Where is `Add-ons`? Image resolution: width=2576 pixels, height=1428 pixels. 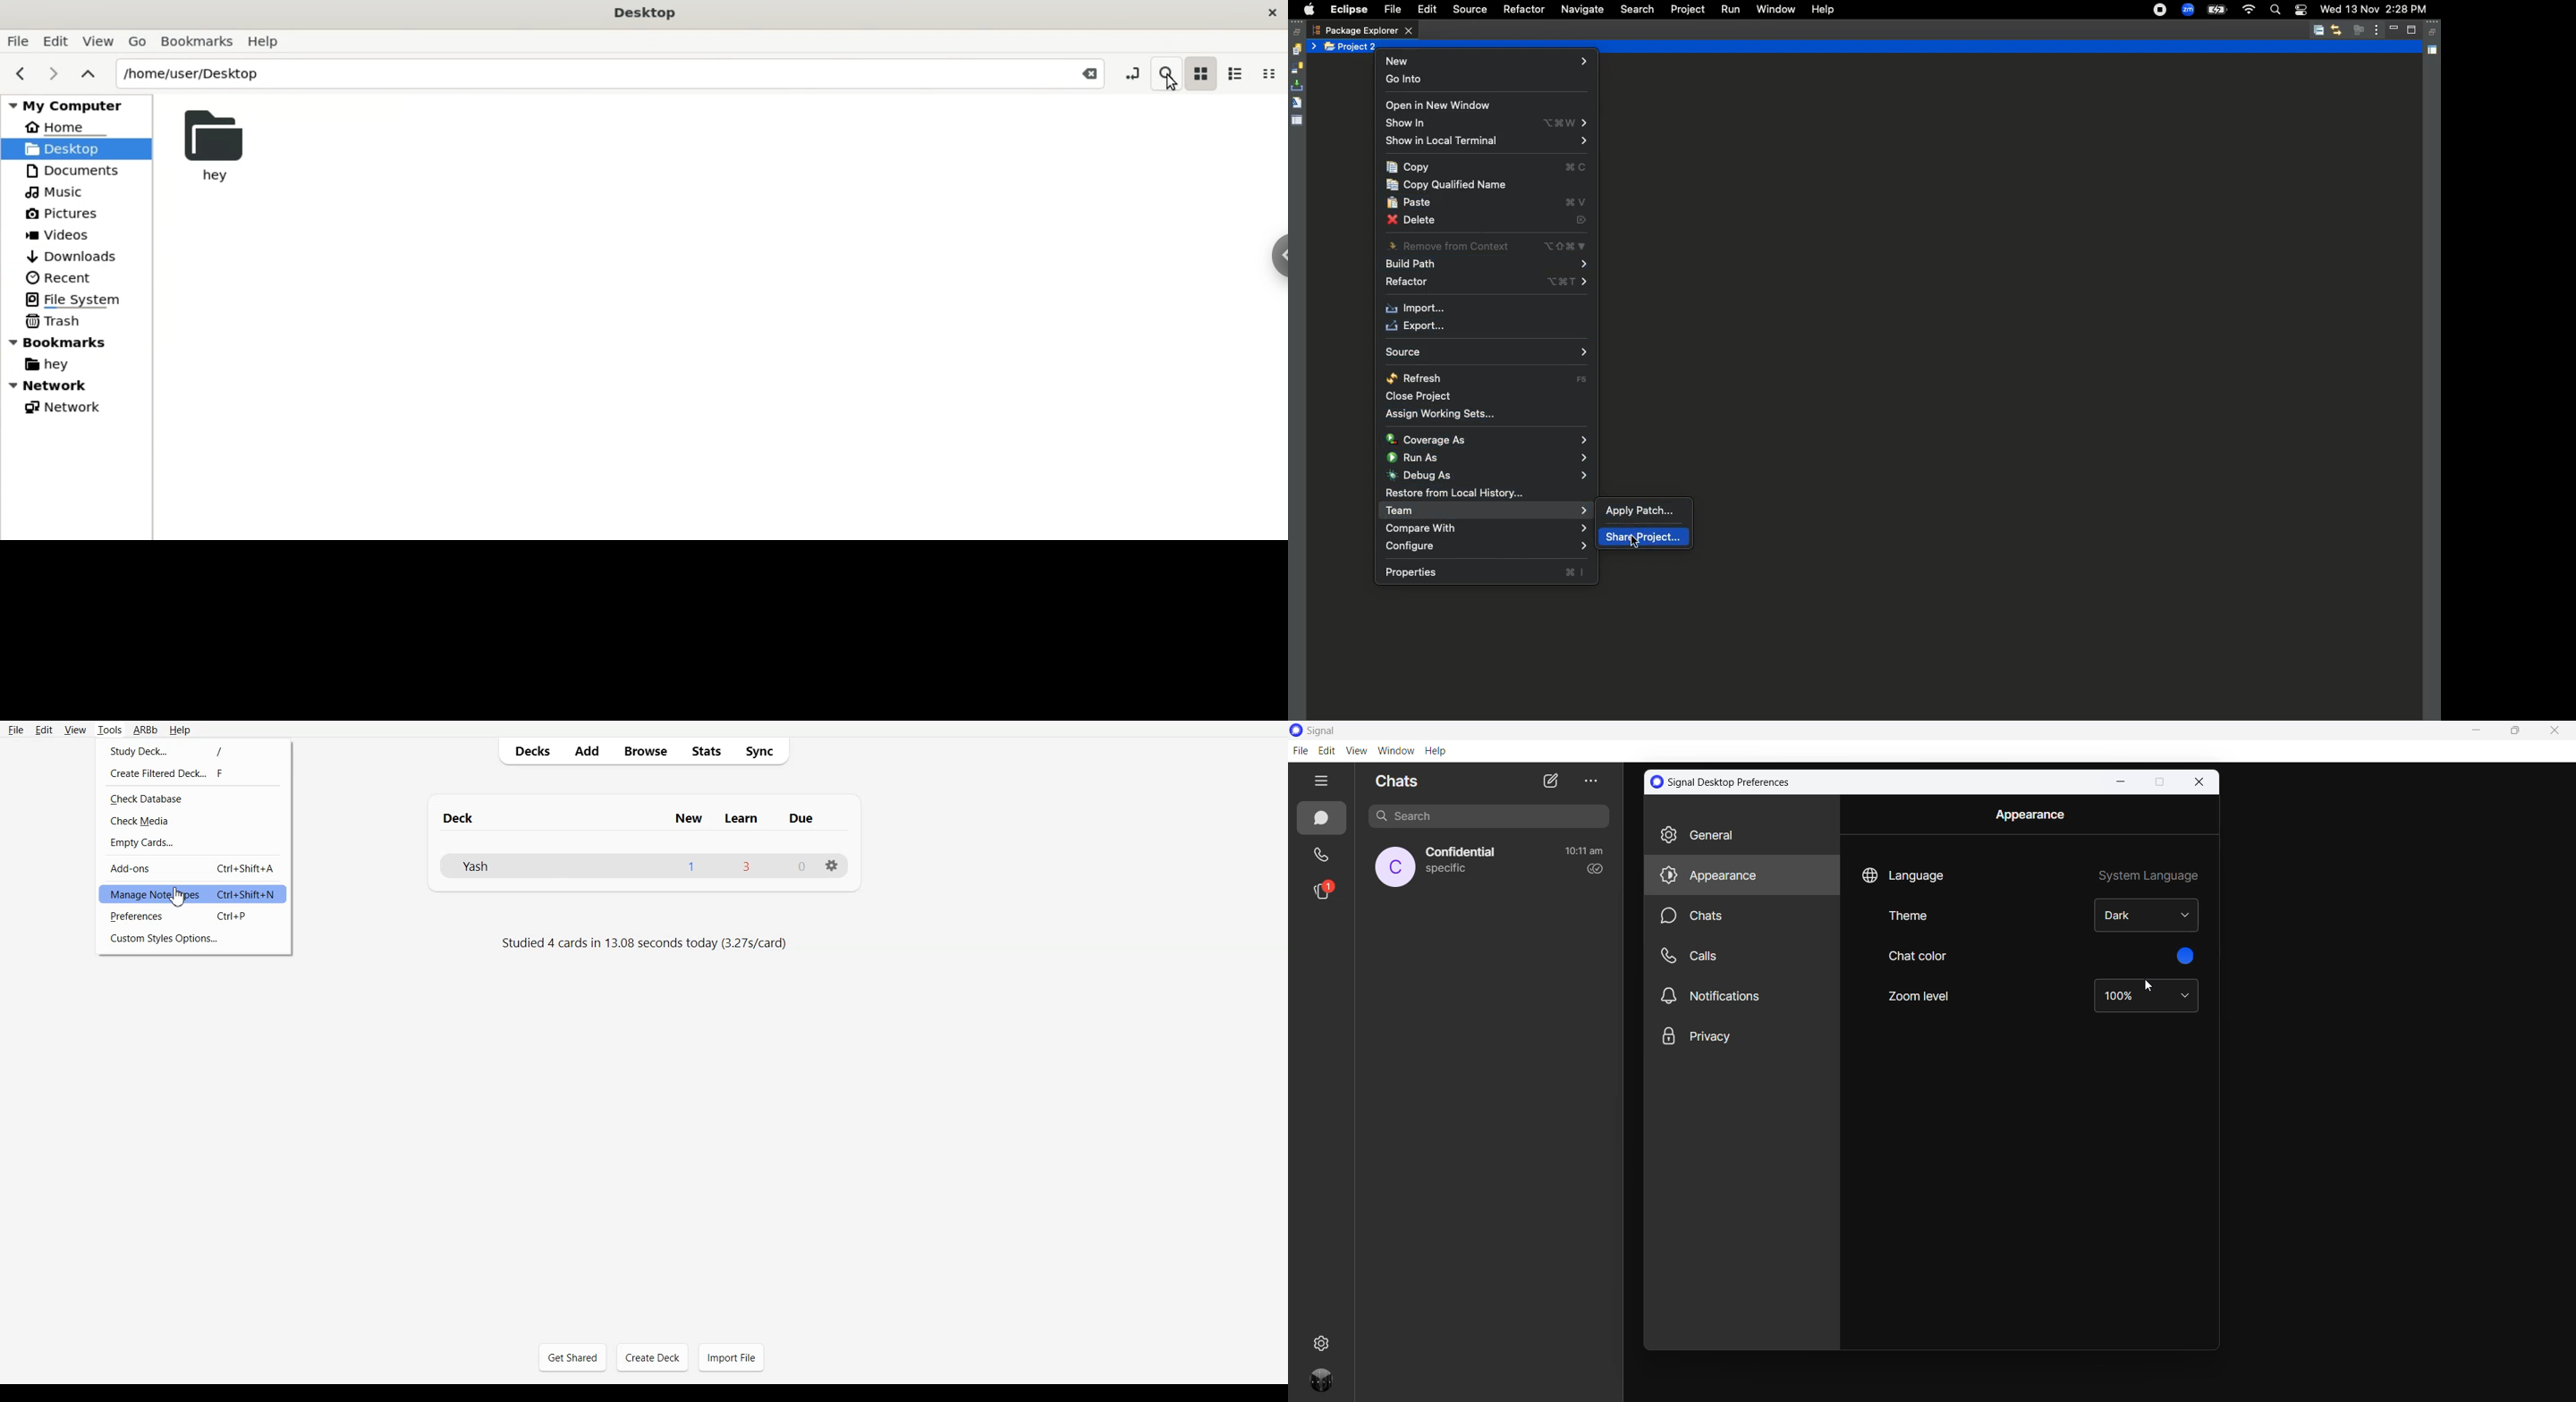 Add-ons is located at coordinates (193, 868).